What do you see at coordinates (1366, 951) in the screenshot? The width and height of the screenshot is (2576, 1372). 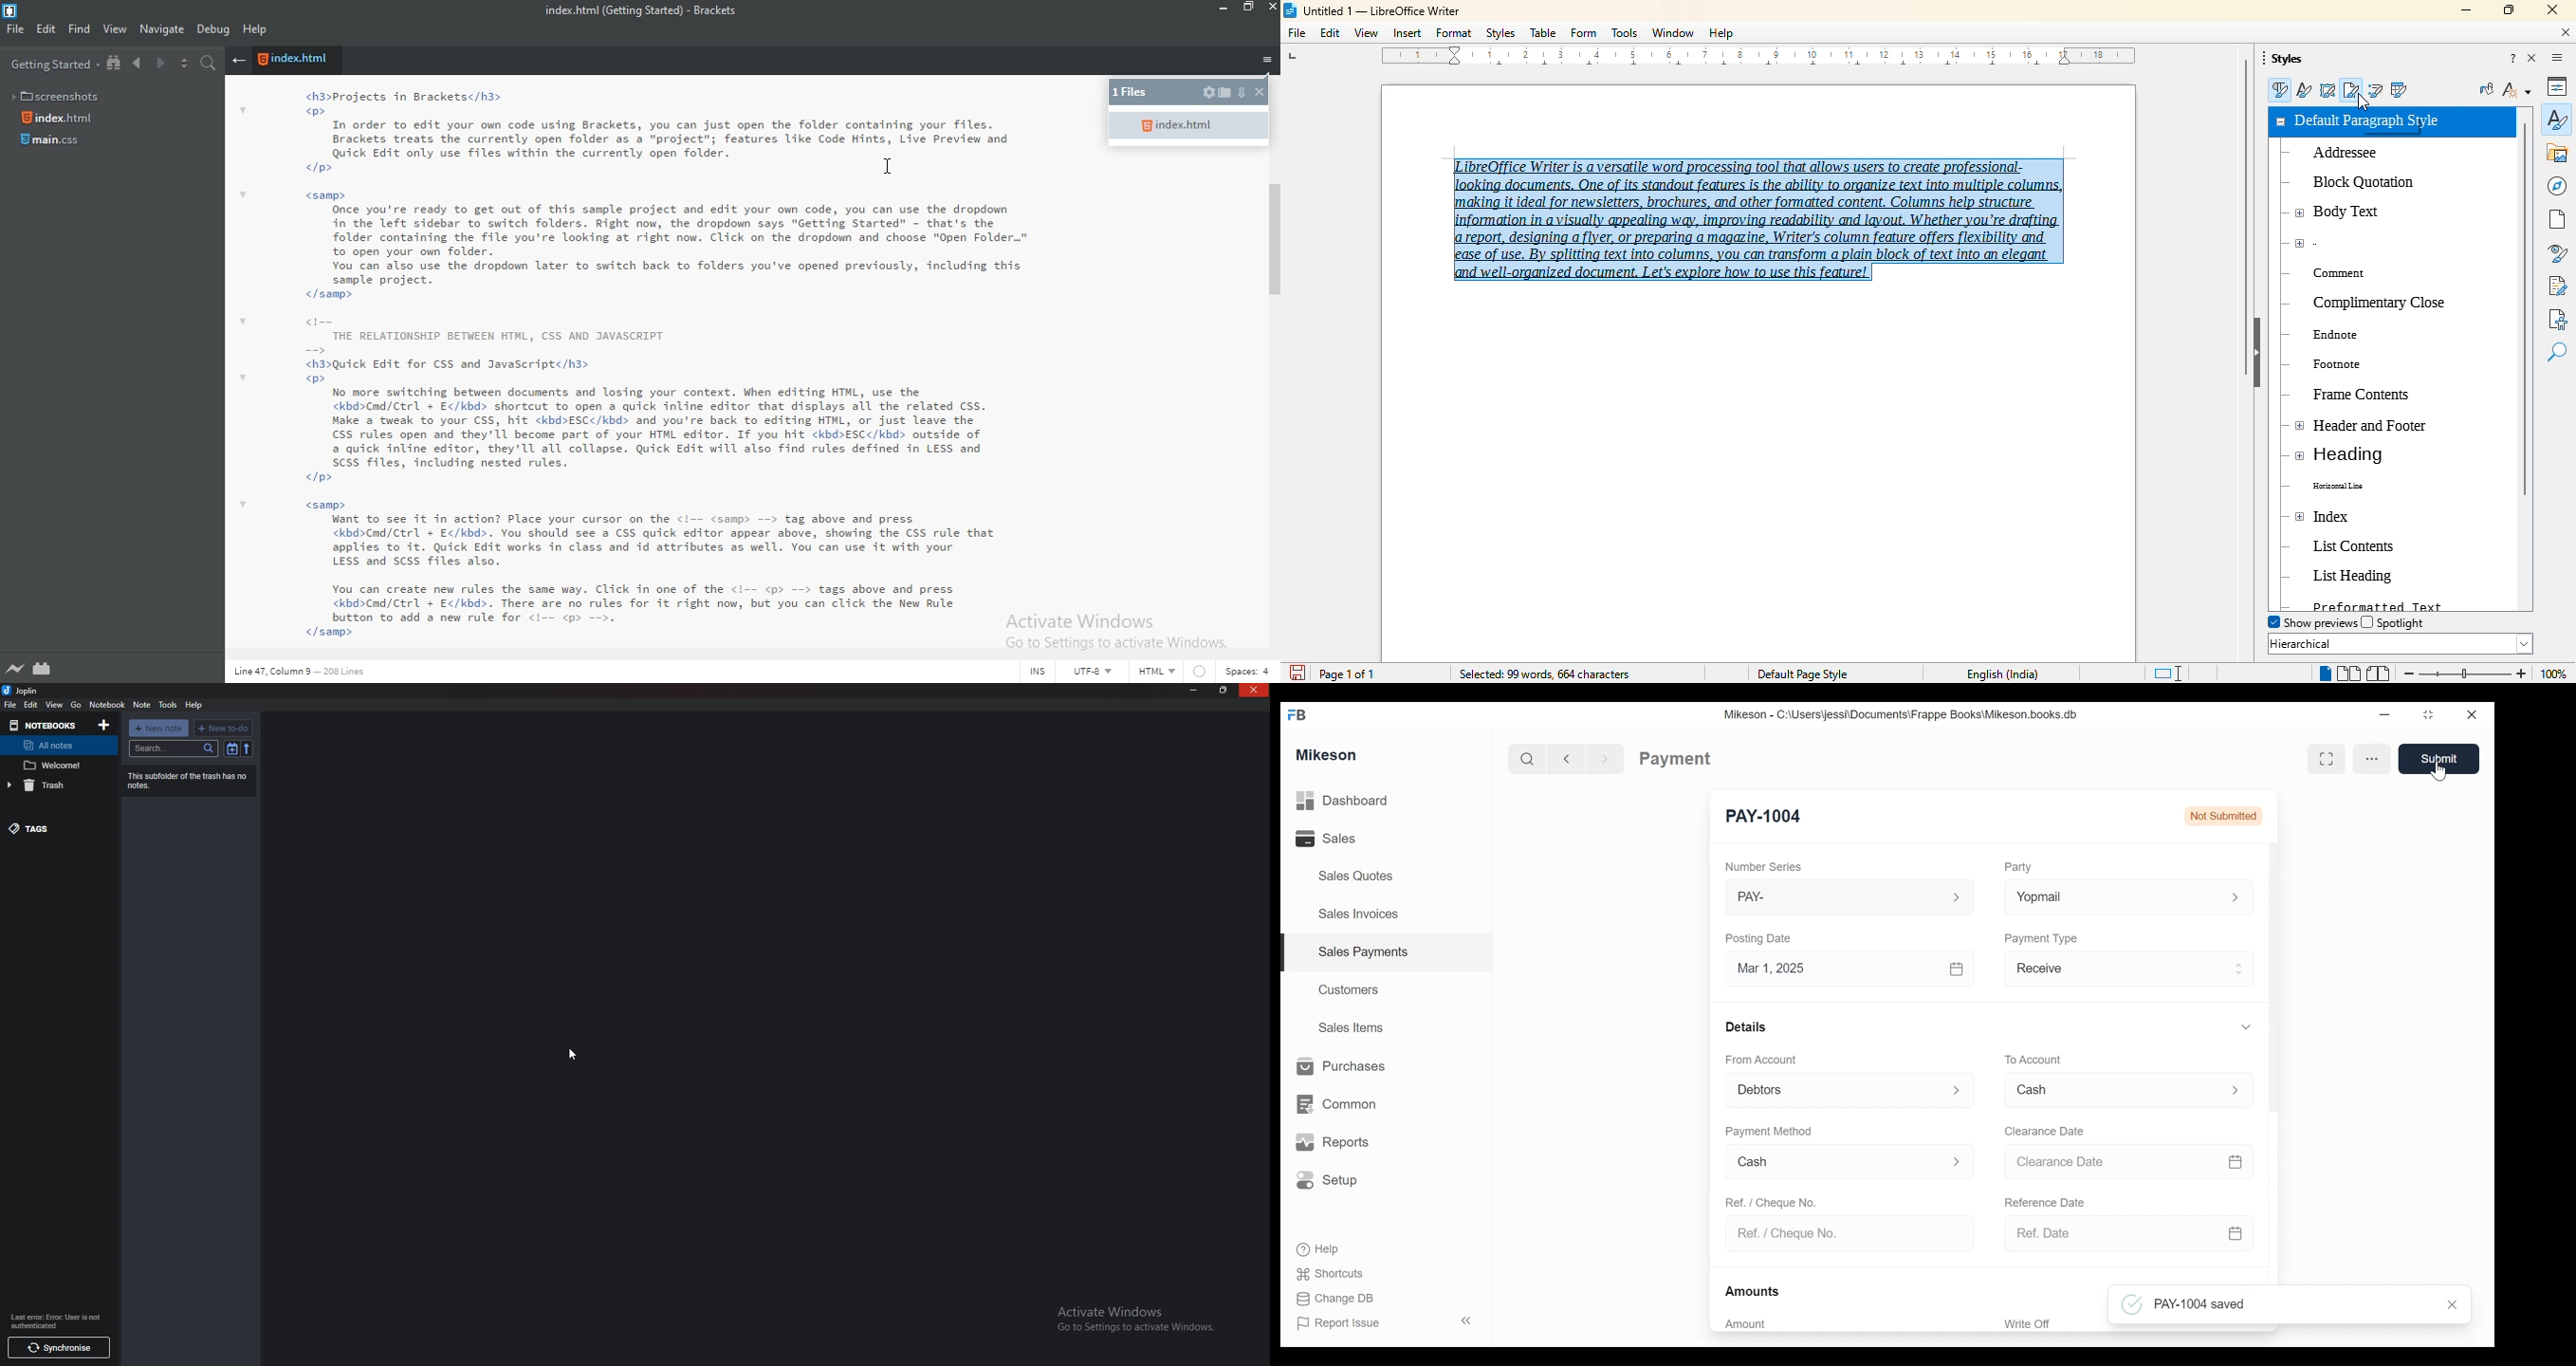 I see `Sales payments` at bounding box center [1366, 951].